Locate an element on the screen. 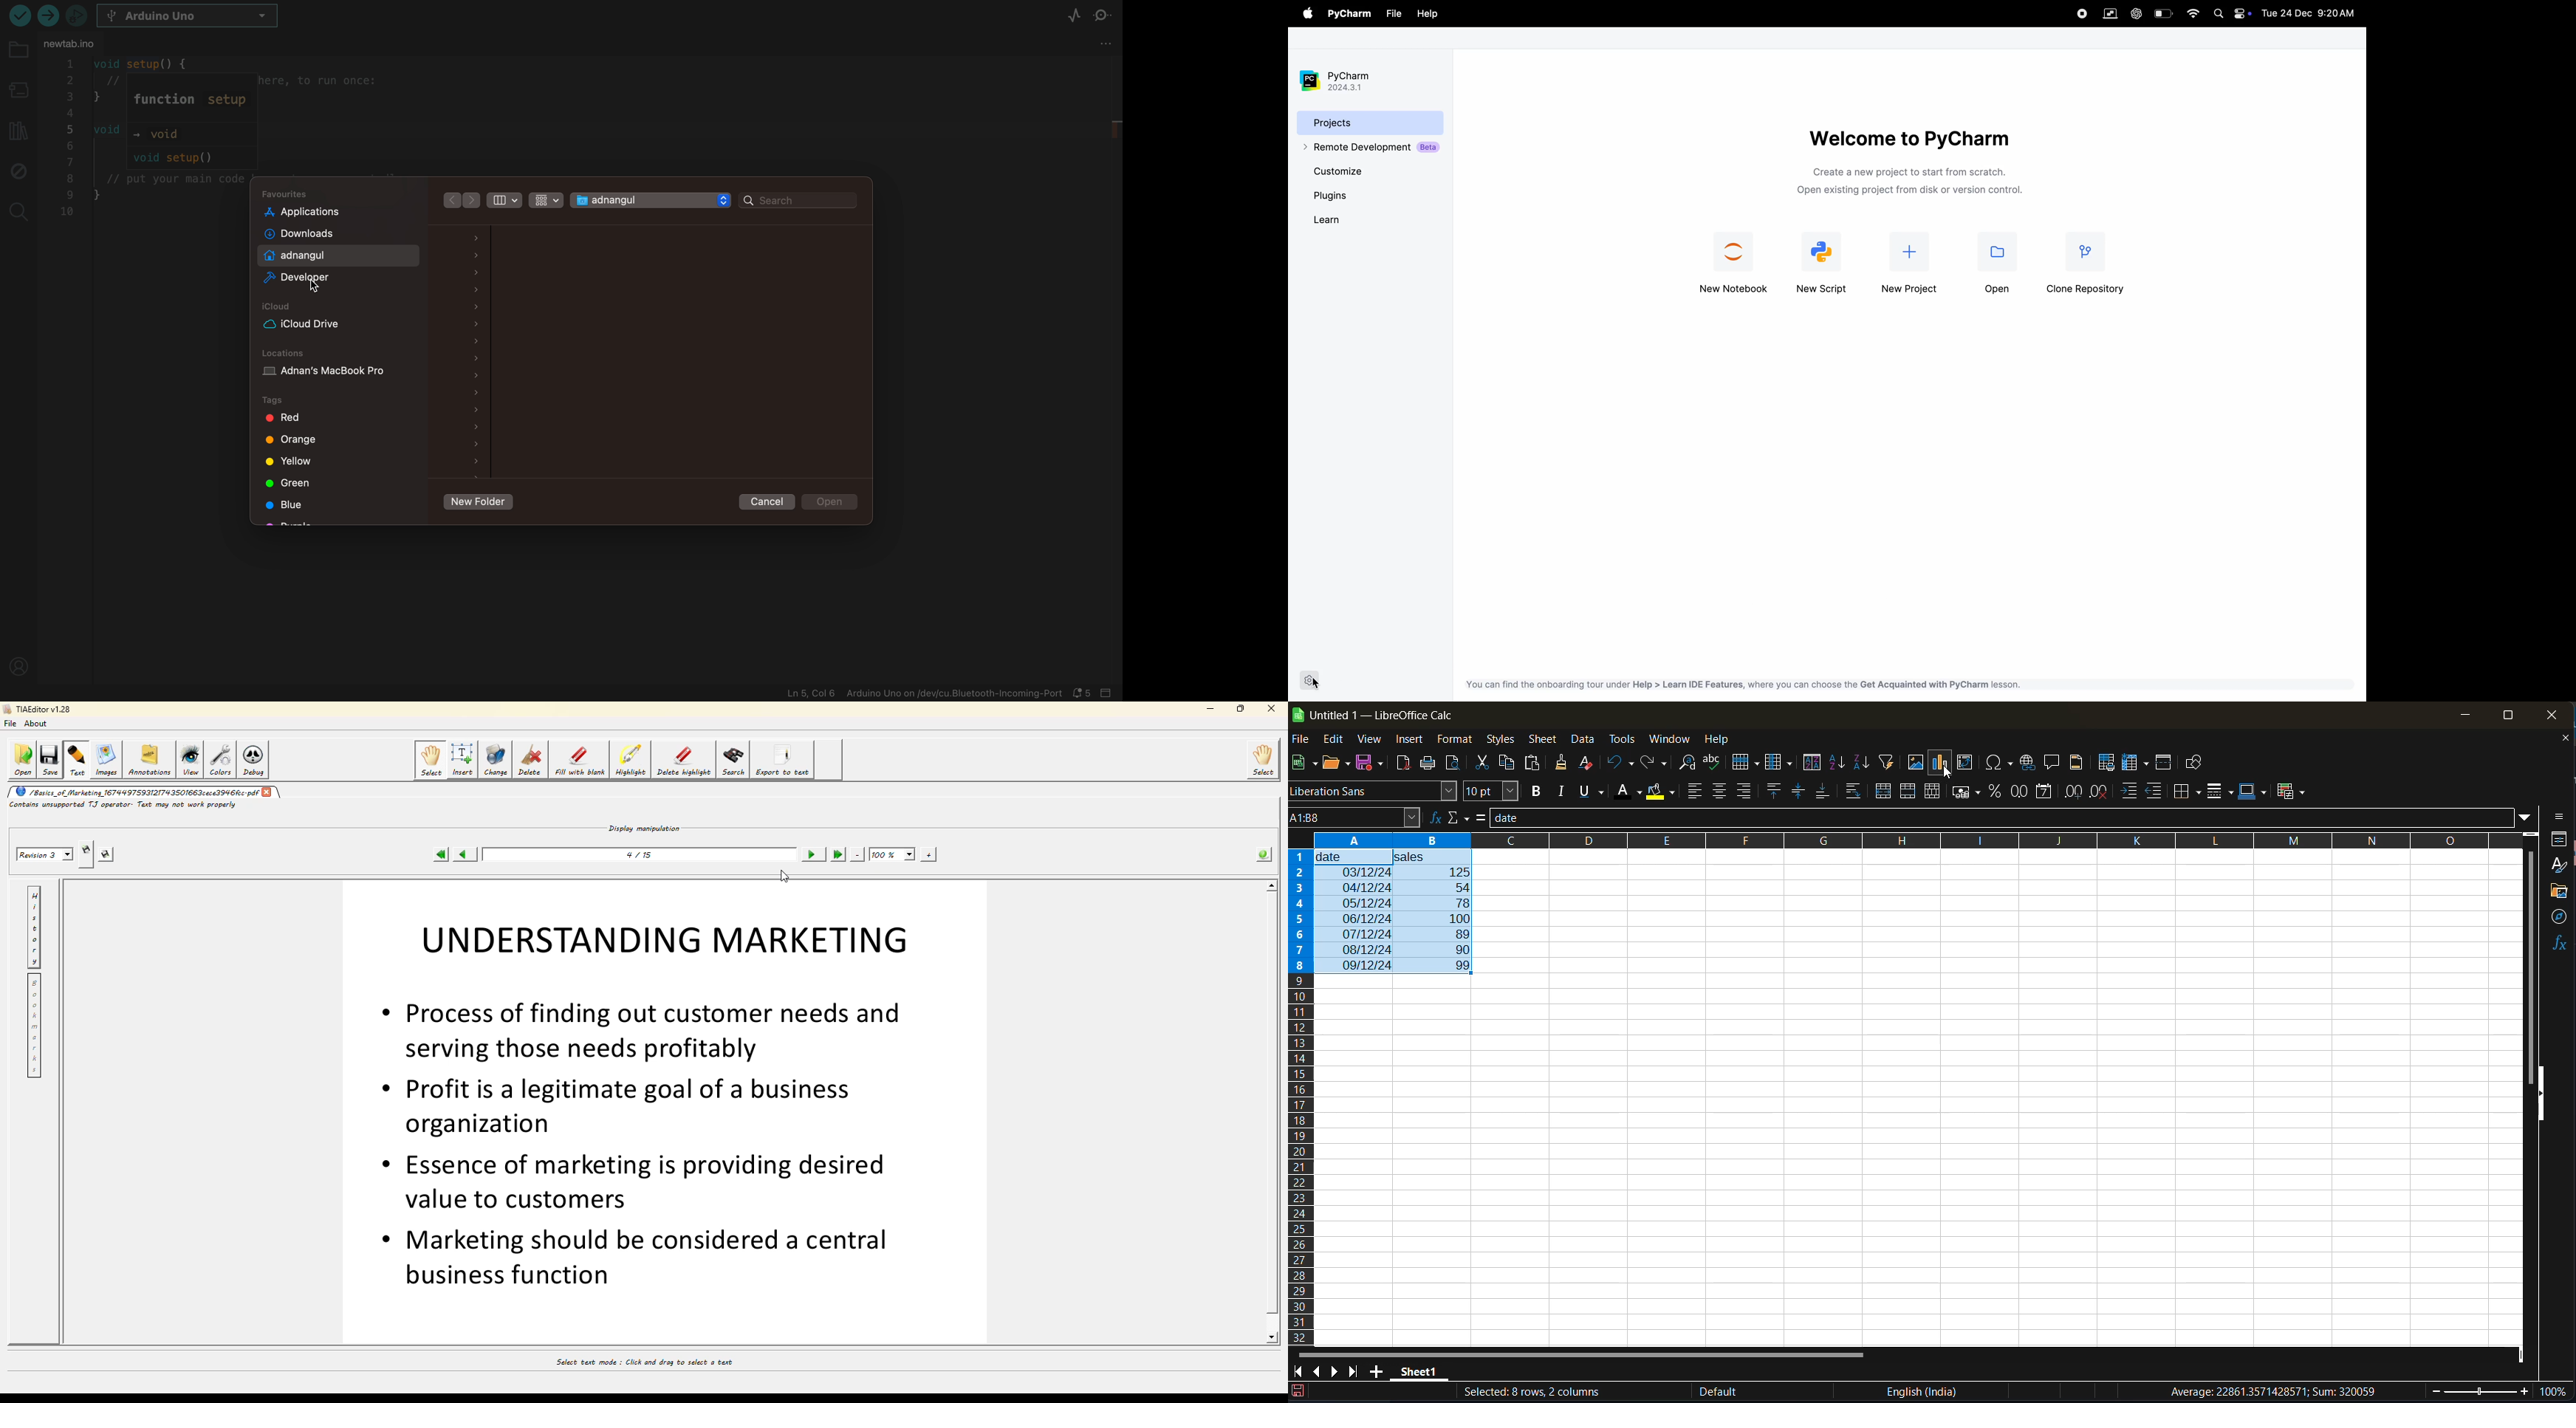 Image resolution: width=2576 pixels, height=1428 pixels. click to save is located at coordinates (1298, 1393).